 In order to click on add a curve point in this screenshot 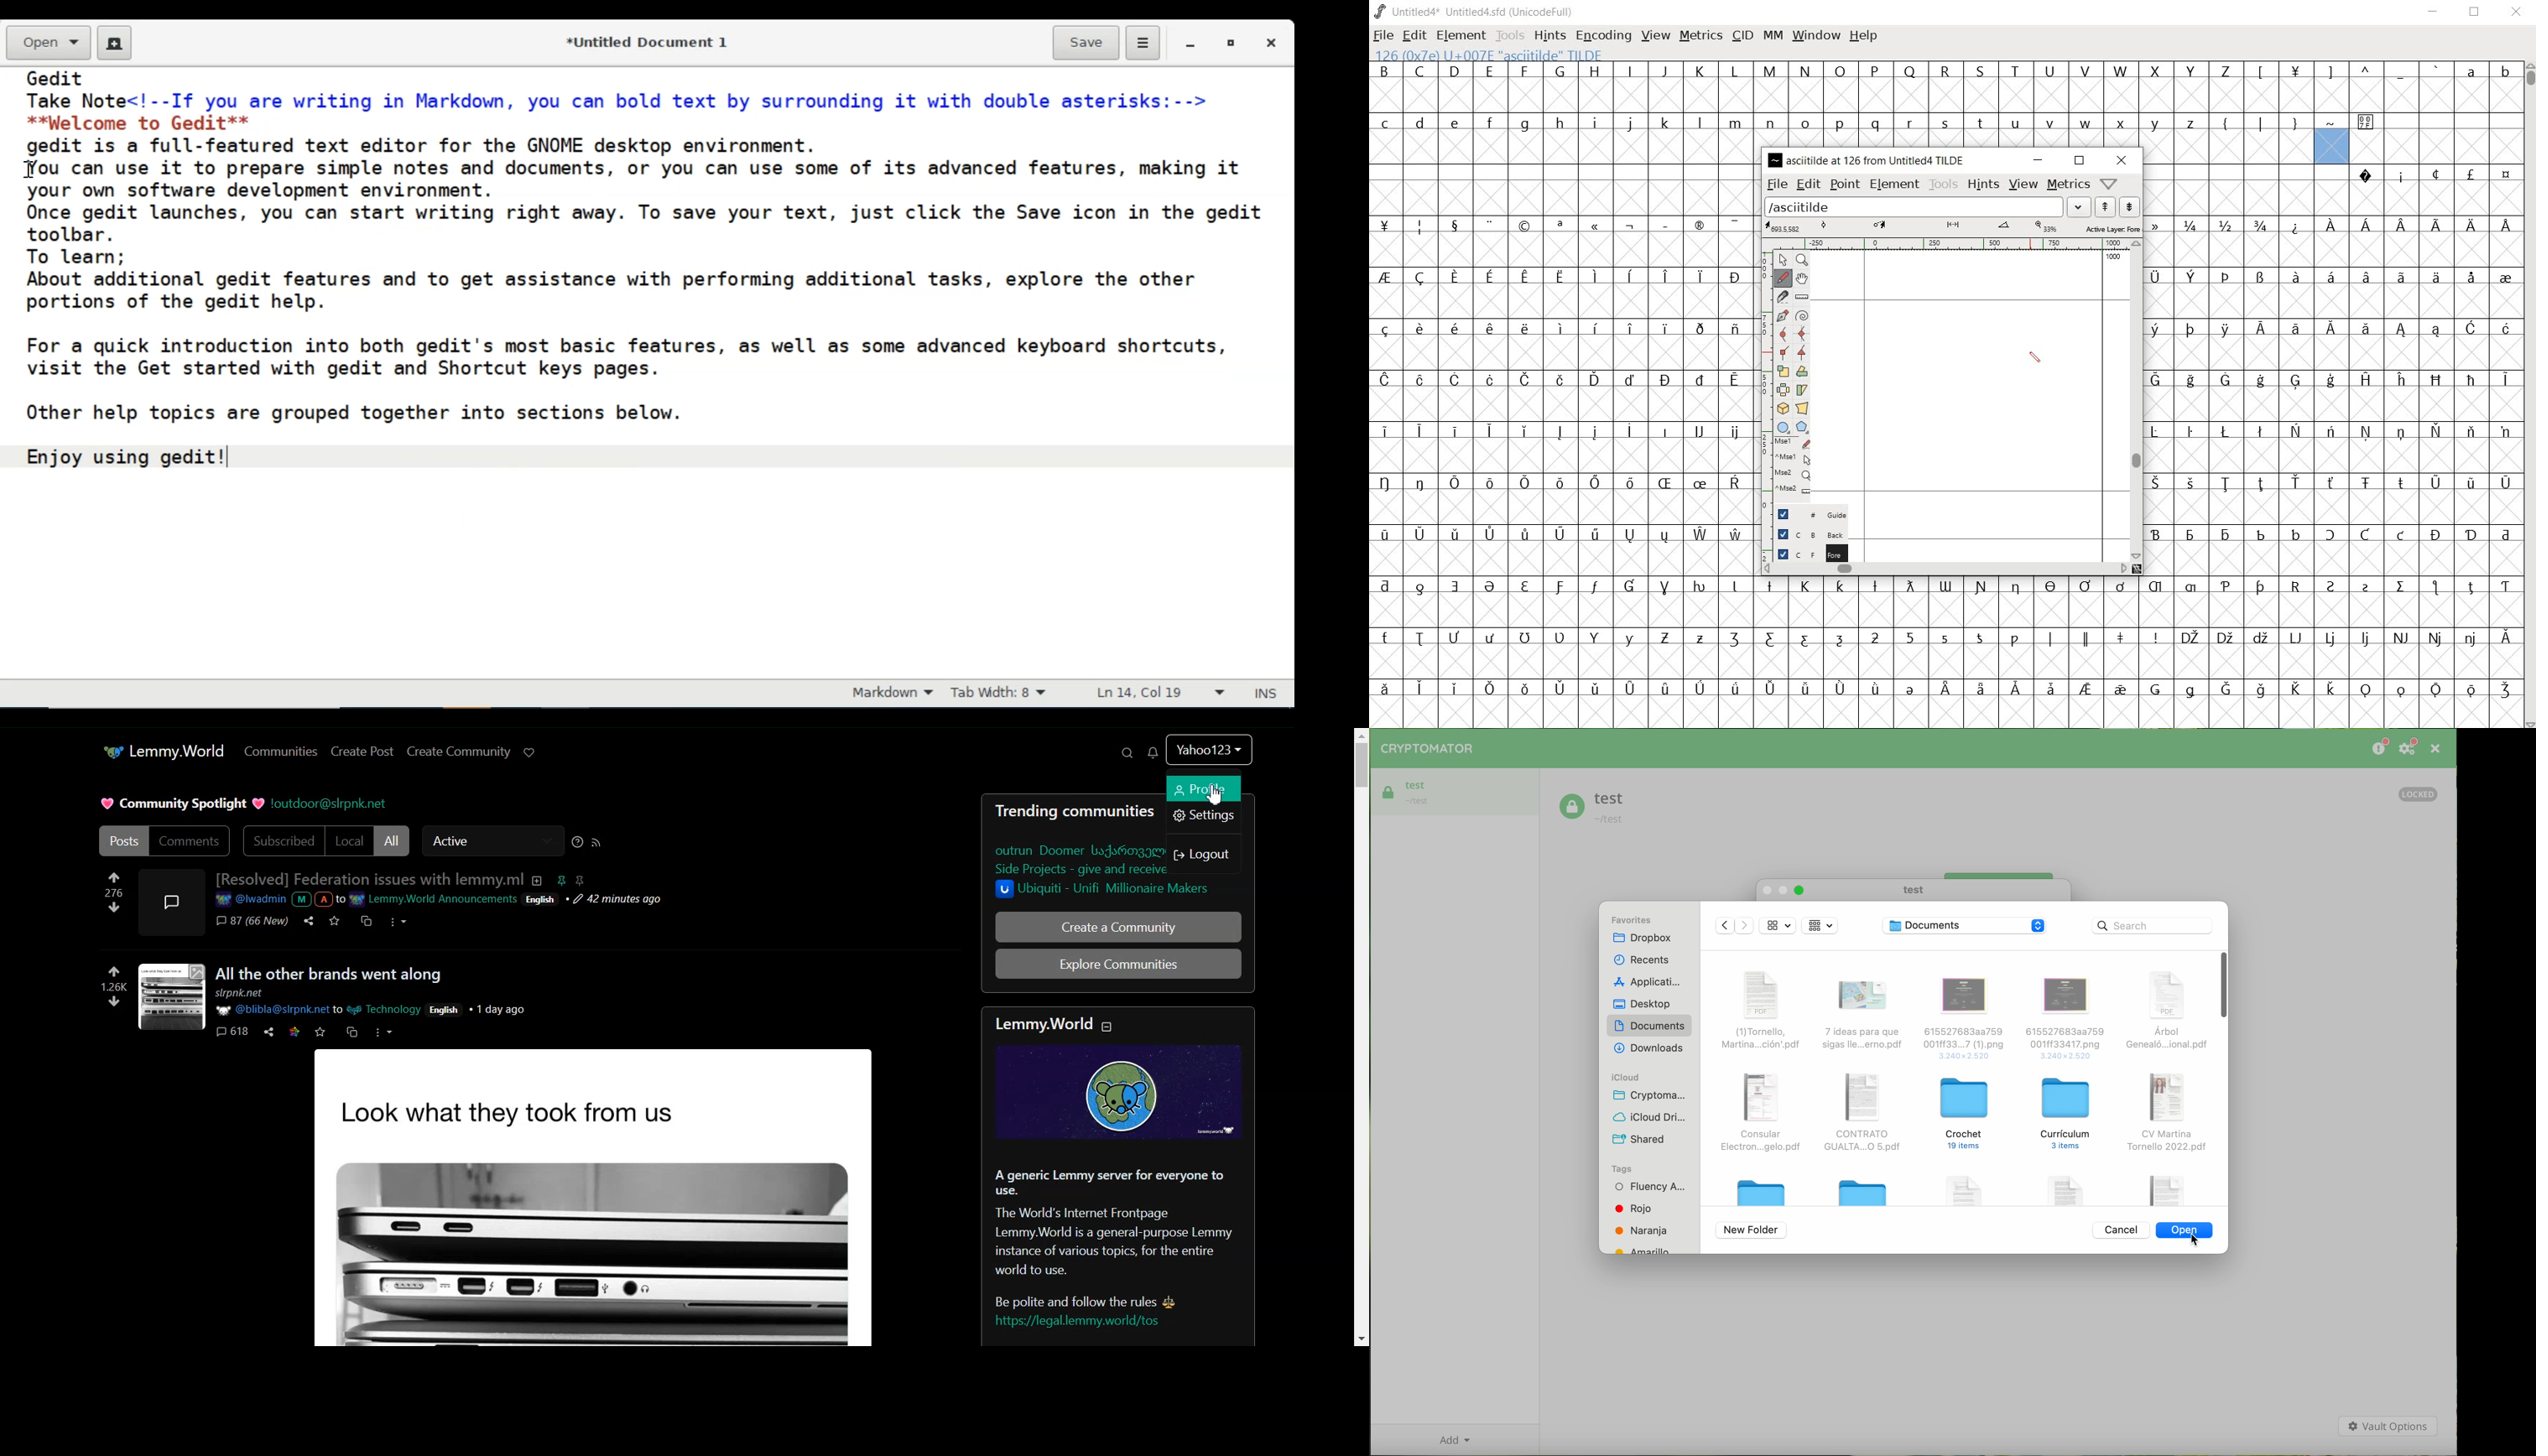, I will do `click(1784, 333)`.